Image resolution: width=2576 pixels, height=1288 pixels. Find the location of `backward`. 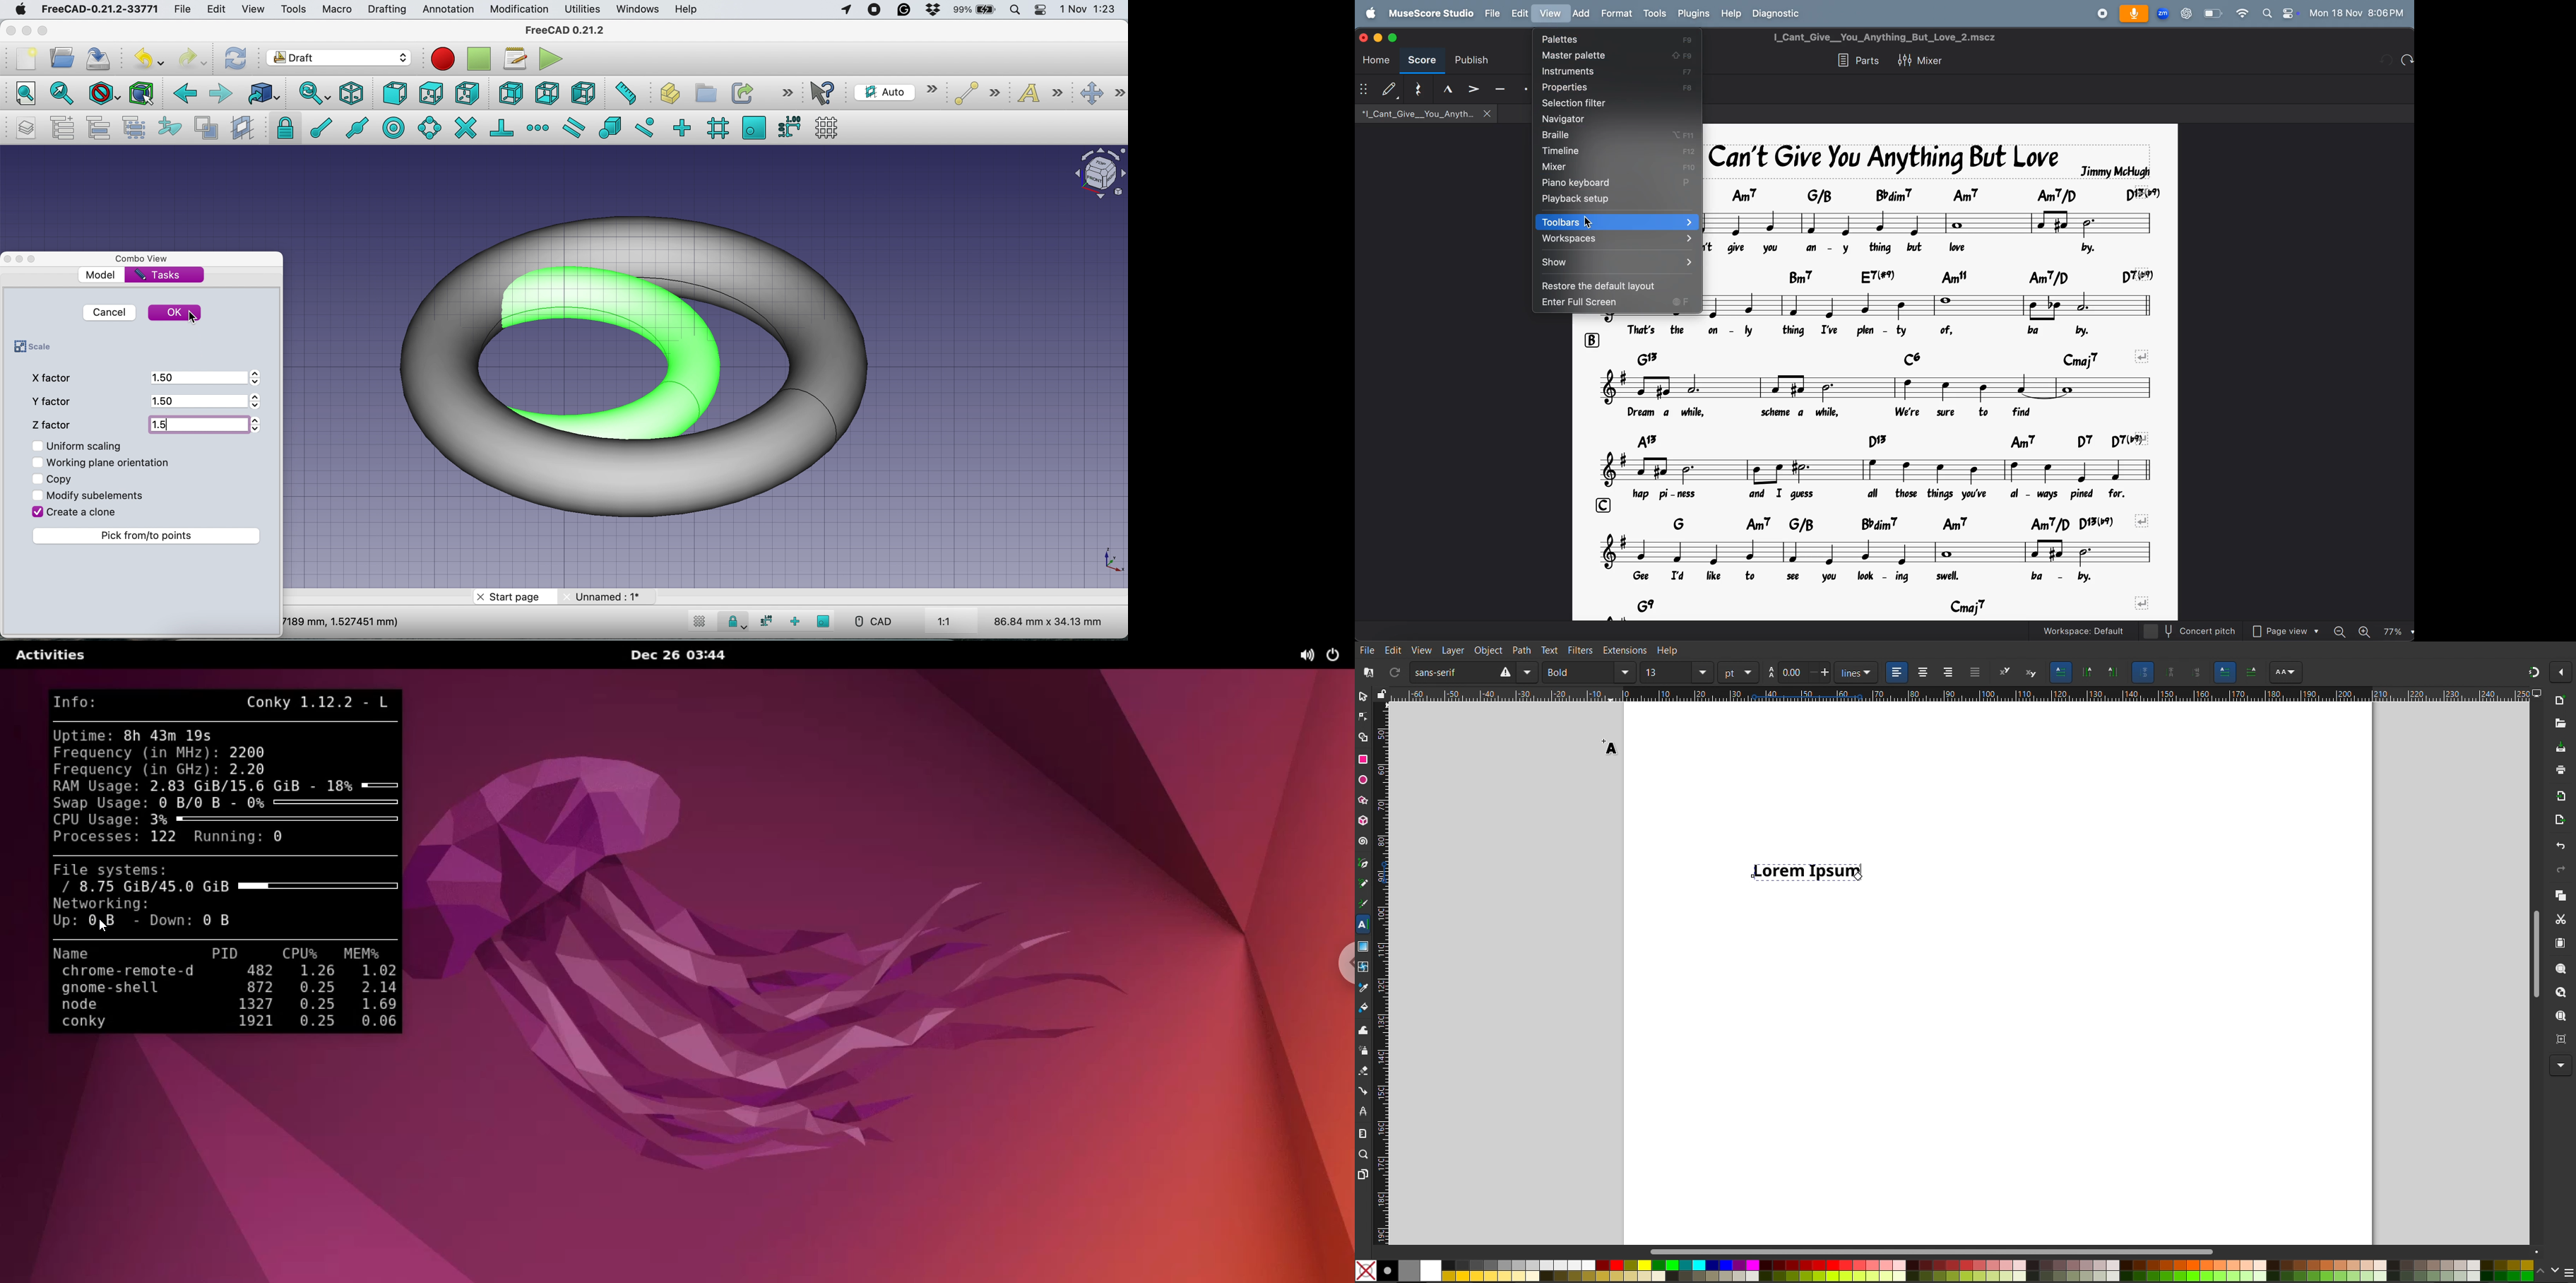

backward is located at coordinates (184, 96).